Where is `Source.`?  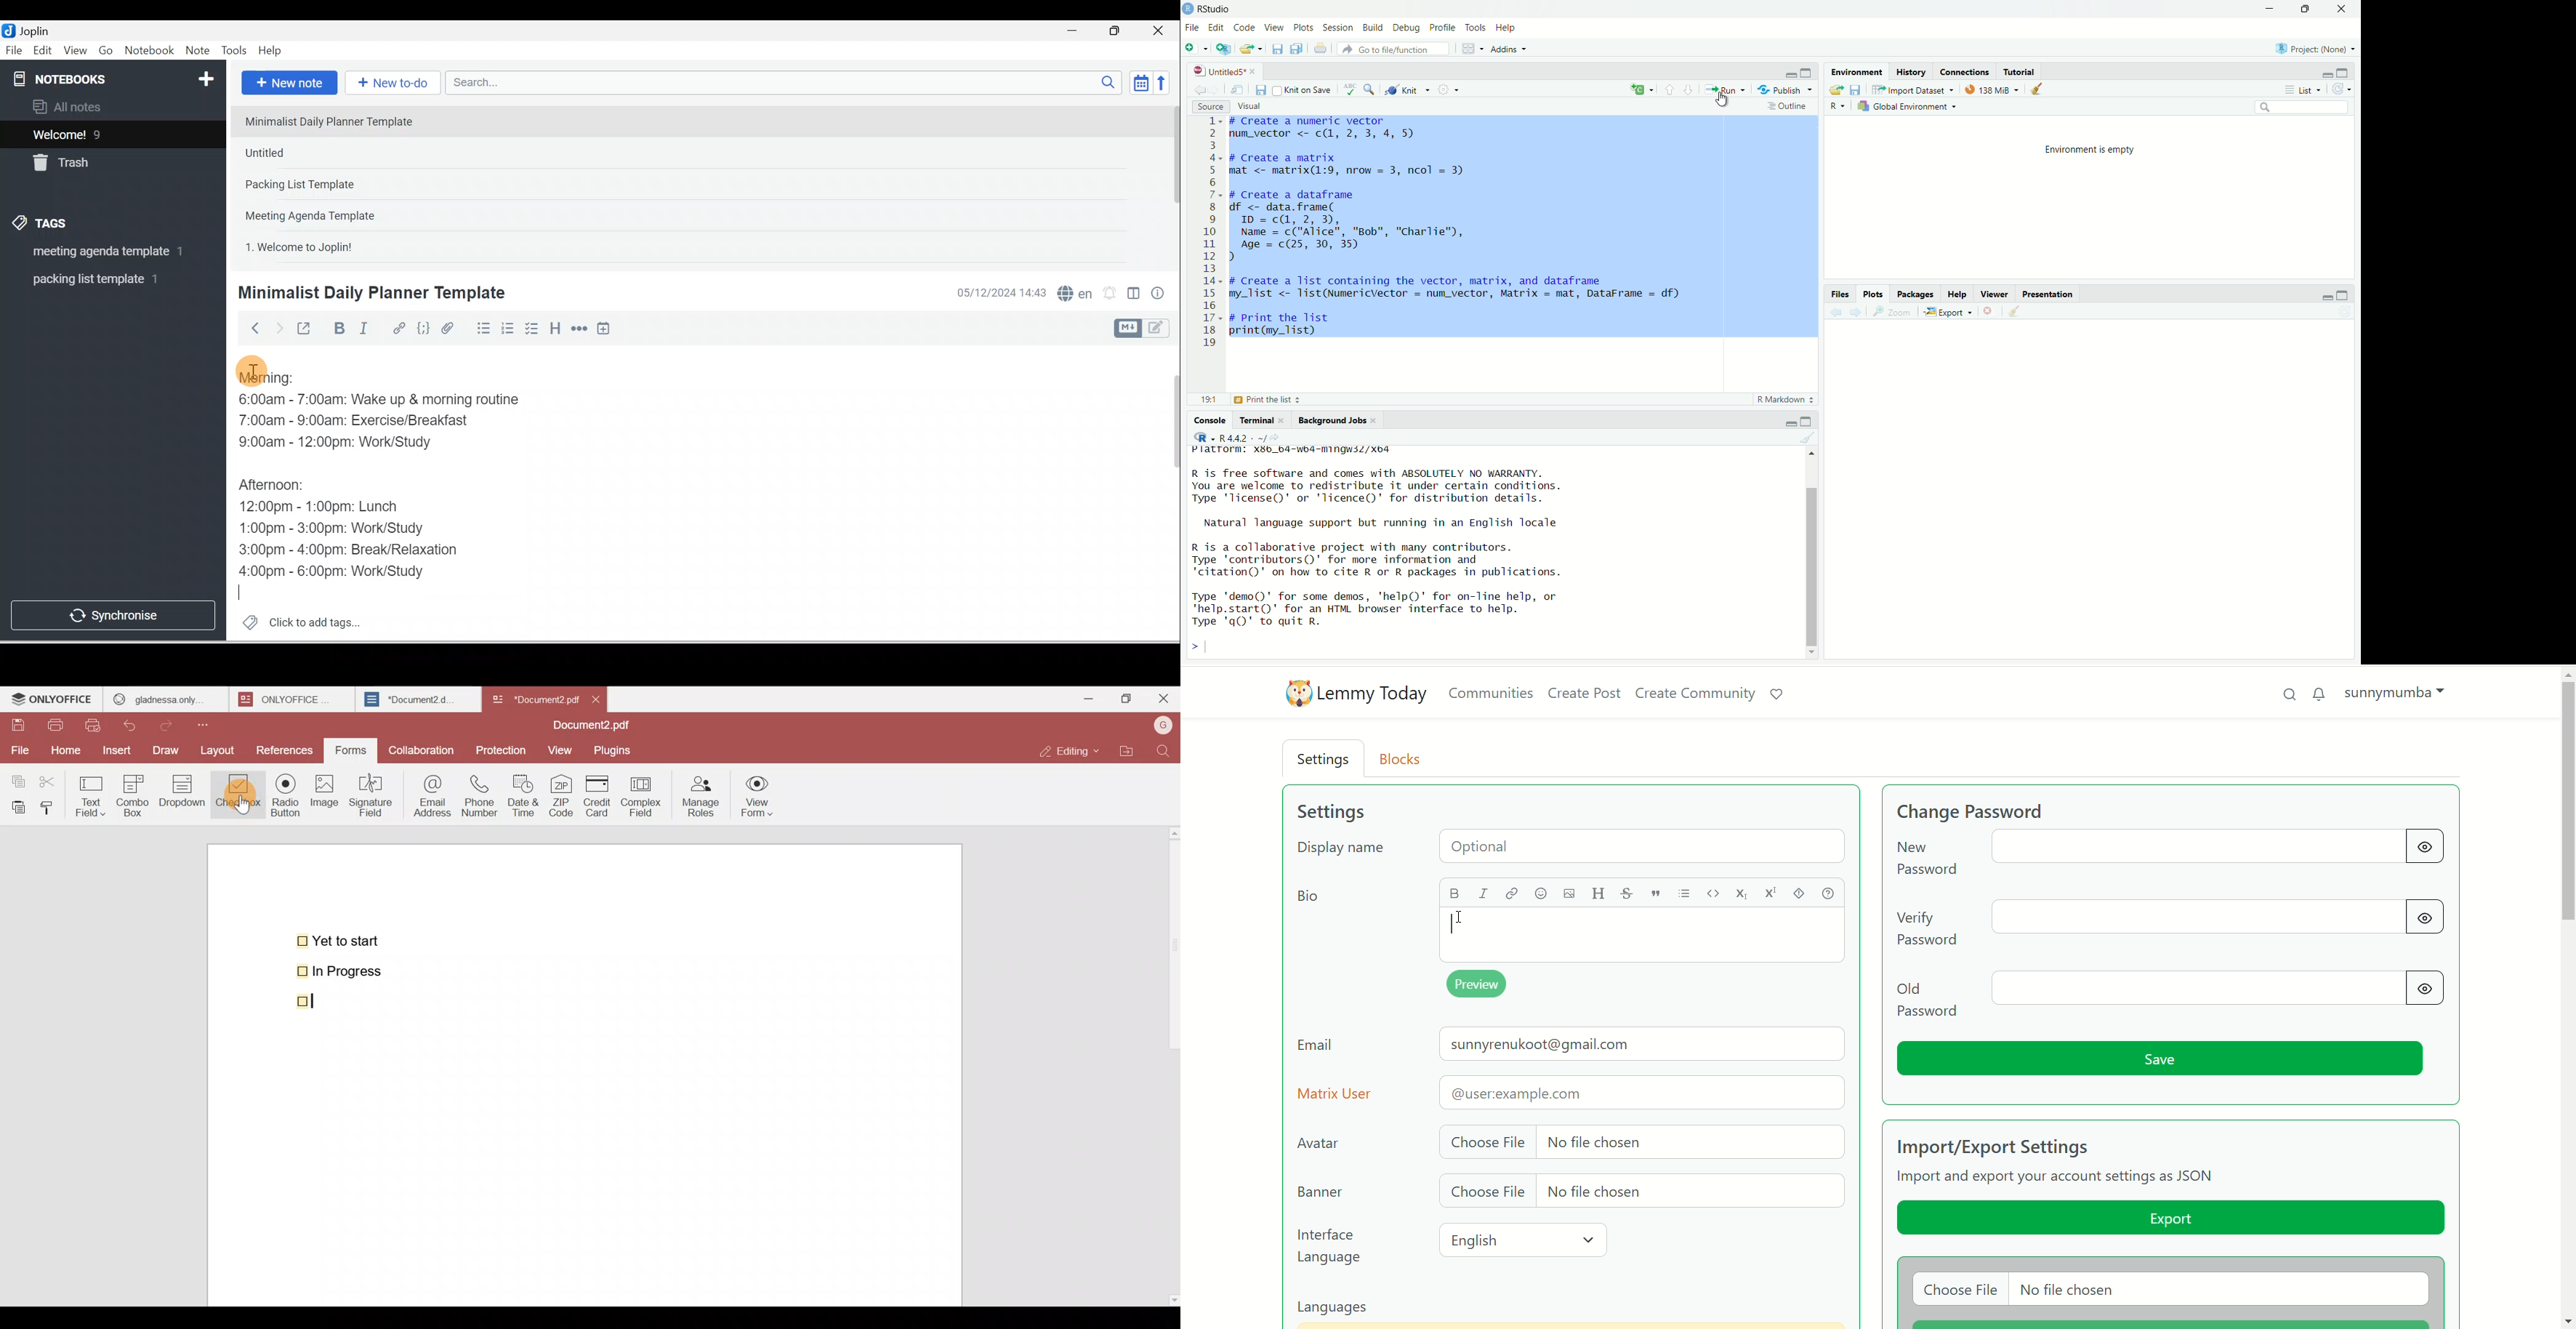 Source. is located at coordinates (1204, 105).